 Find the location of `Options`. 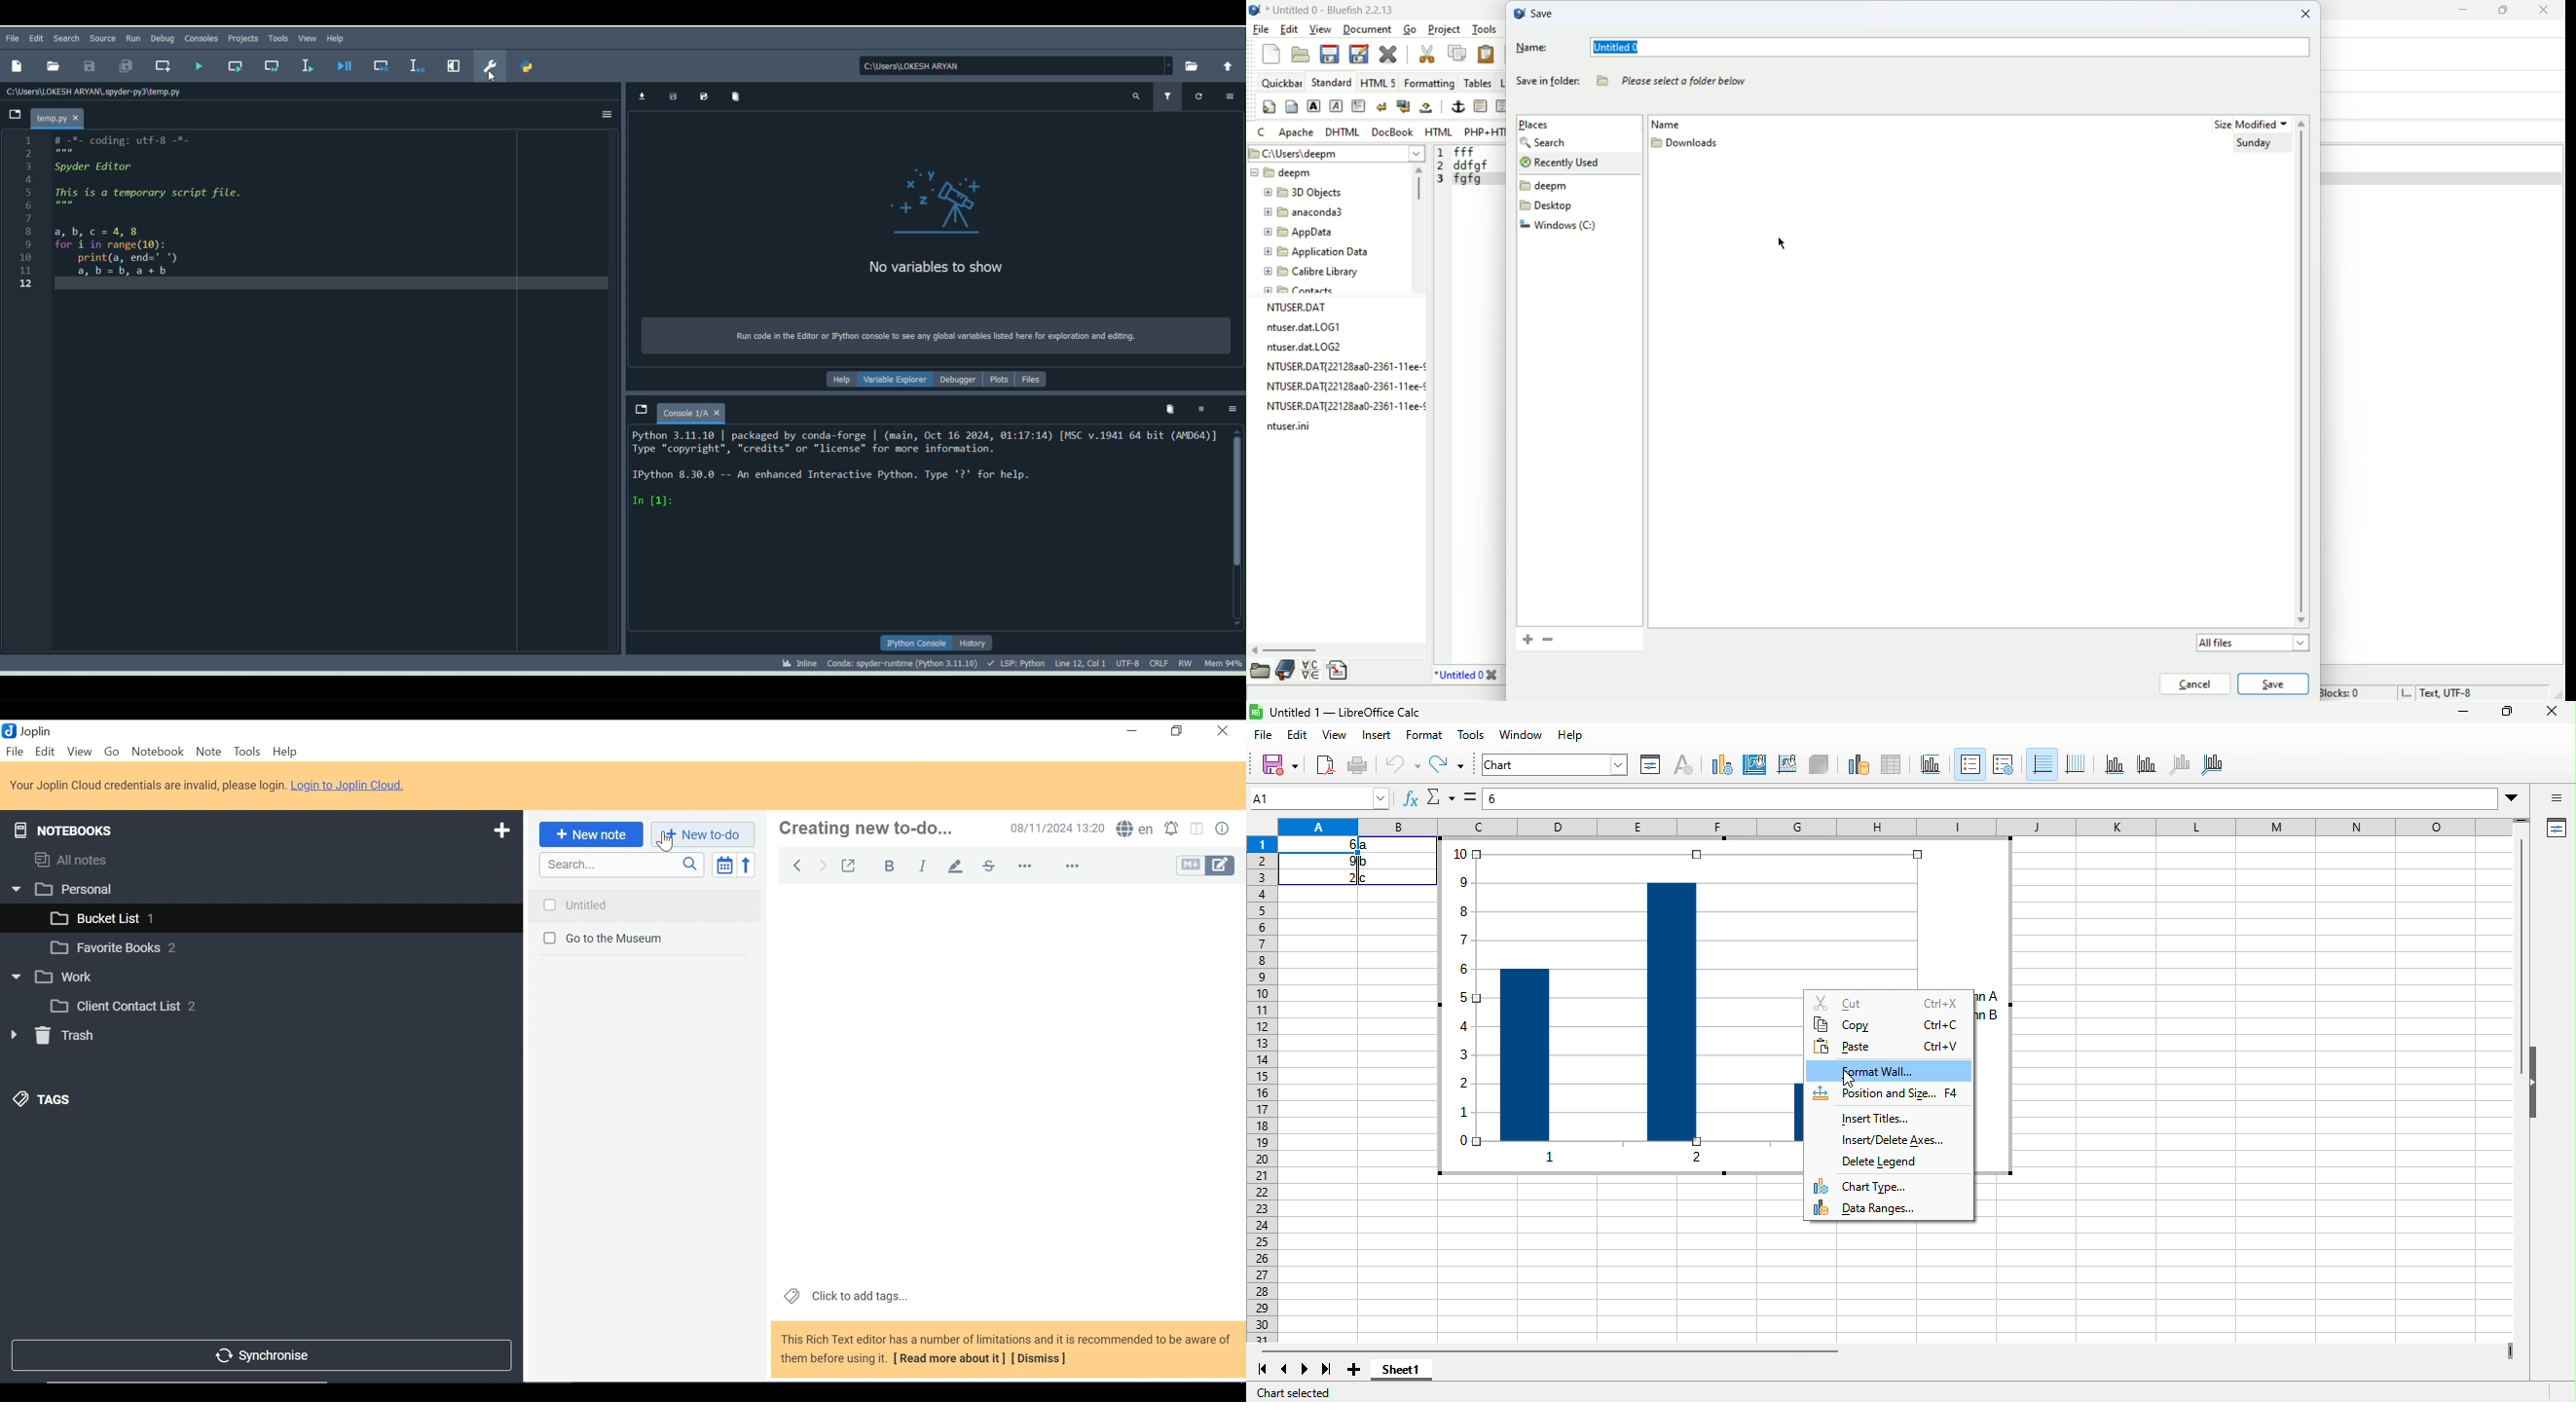

Options is located at coordinates (1231, 406).